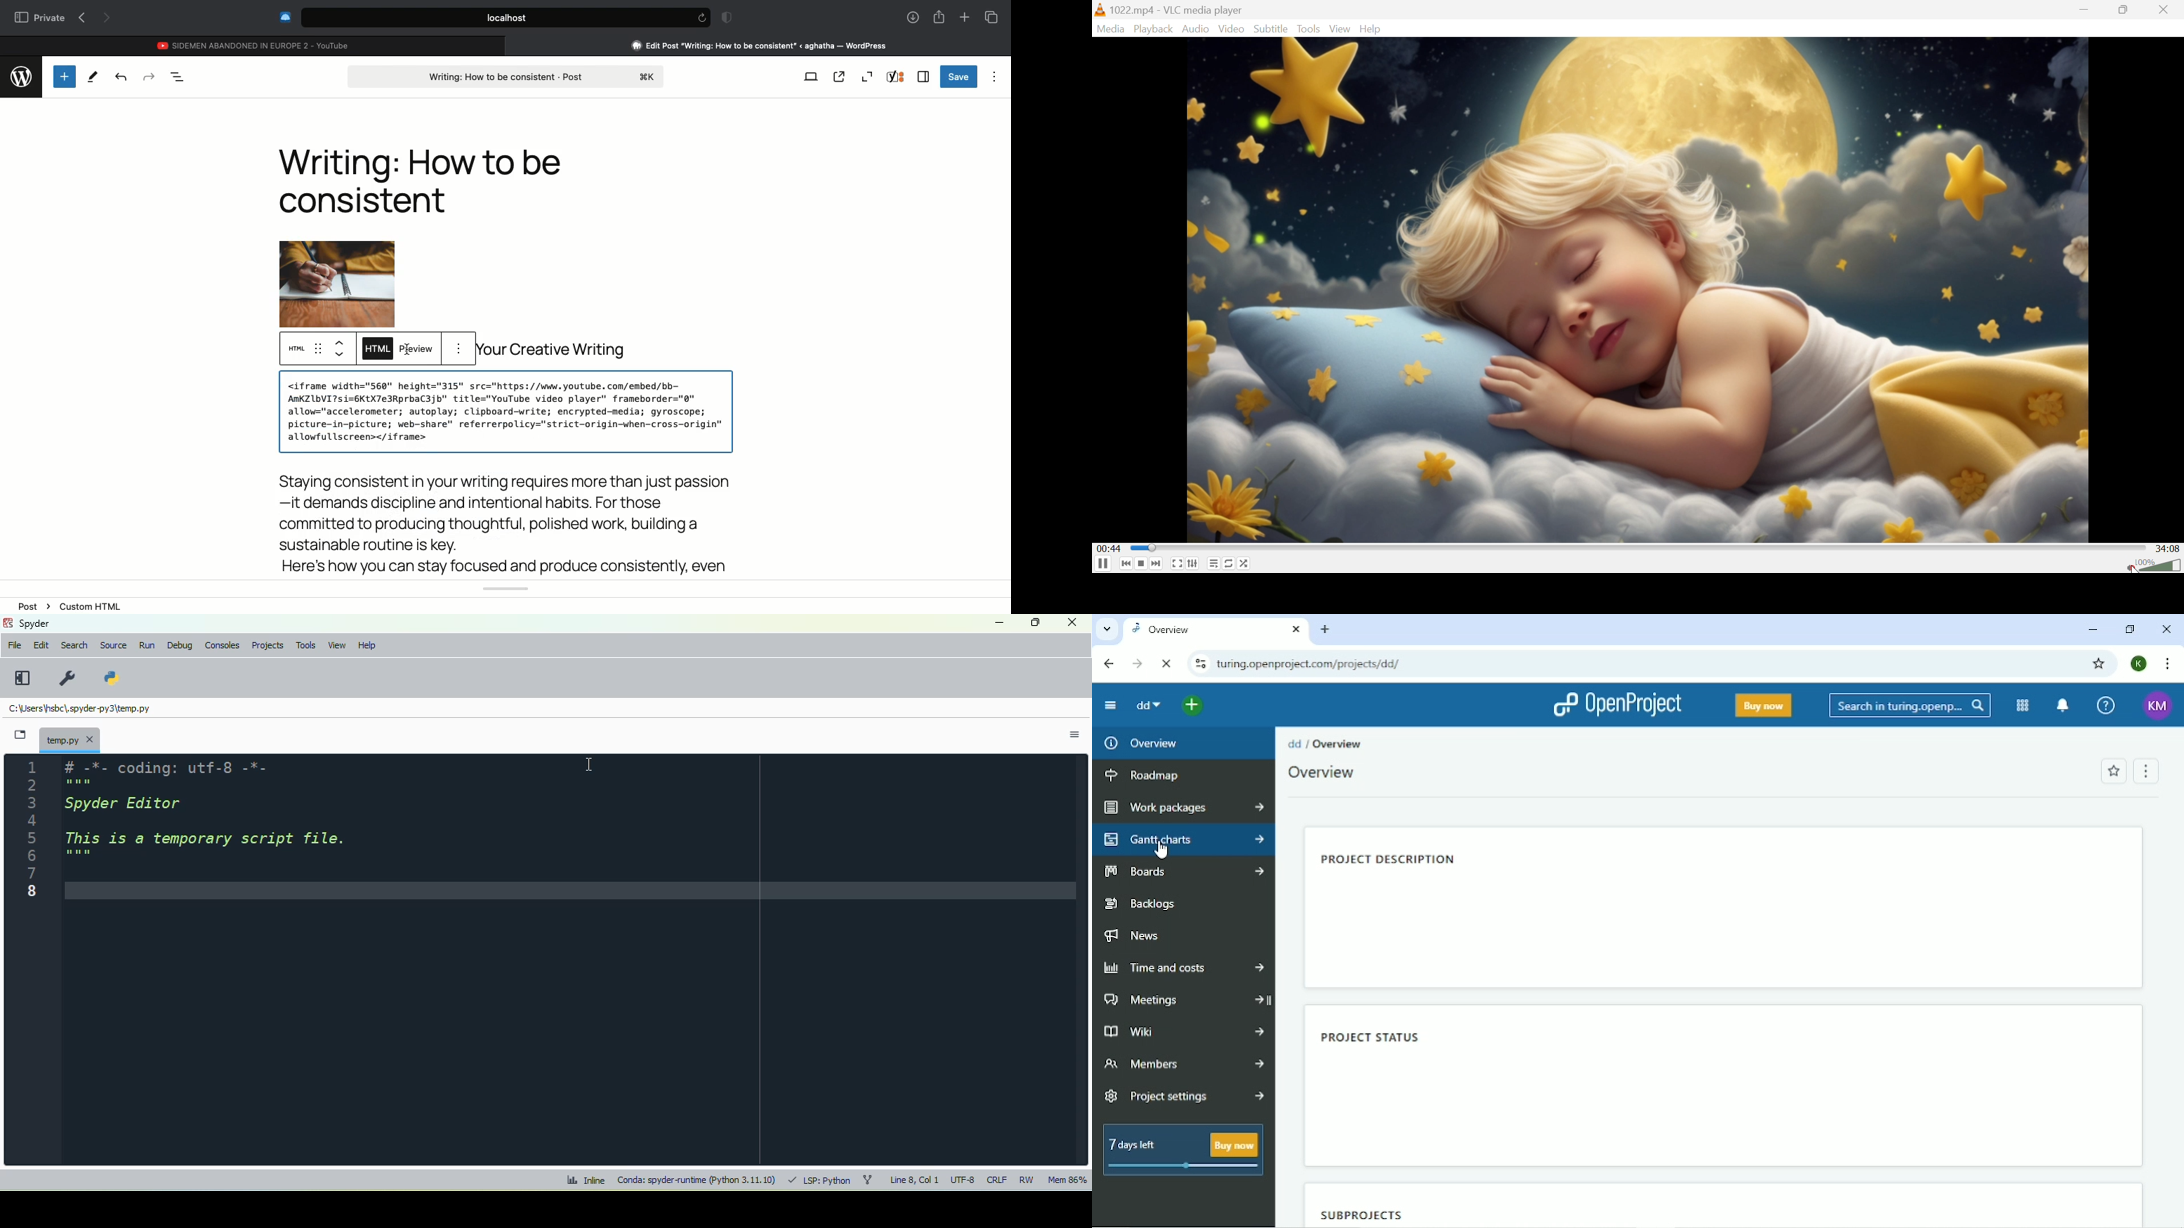  Describe the element at coordinates (376, 350) in the screenshot. I see `HTML` at that location.